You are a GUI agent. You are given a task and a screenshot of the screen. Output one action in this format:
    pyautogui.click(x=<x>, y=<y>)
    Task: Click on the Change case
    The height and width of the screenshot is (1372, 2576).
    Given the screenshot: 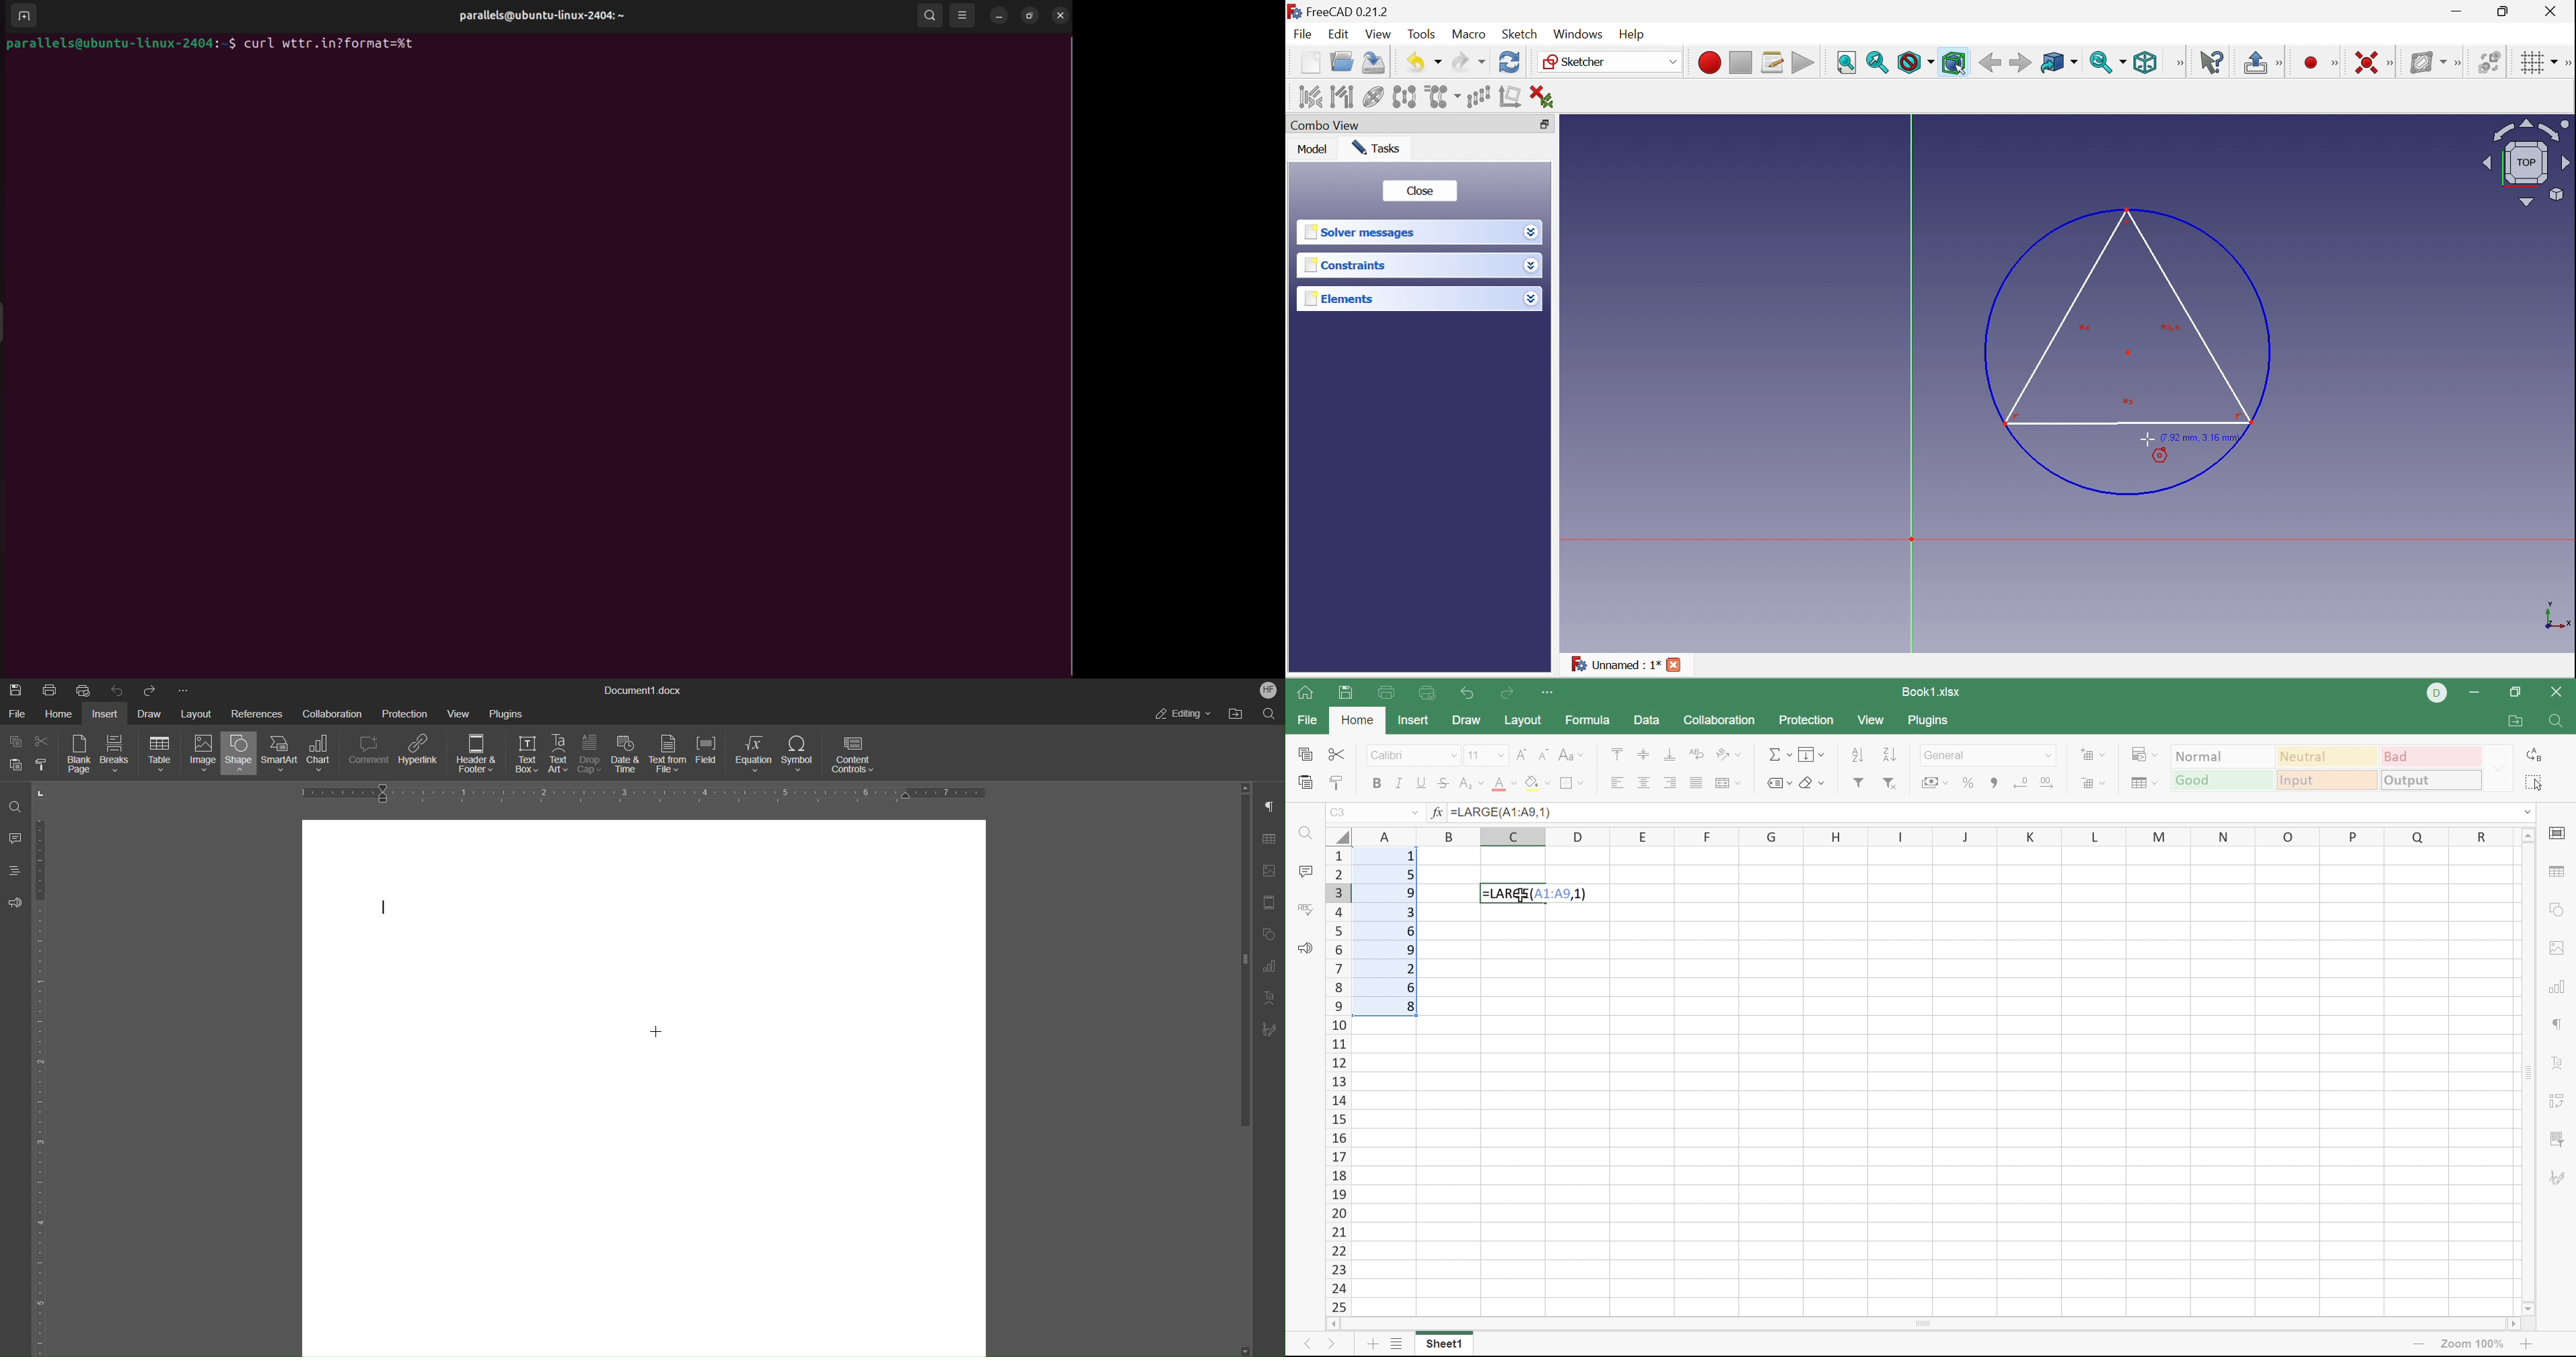 What is the action you would take?
    pyautogui.click(x=1573, y=757)
    